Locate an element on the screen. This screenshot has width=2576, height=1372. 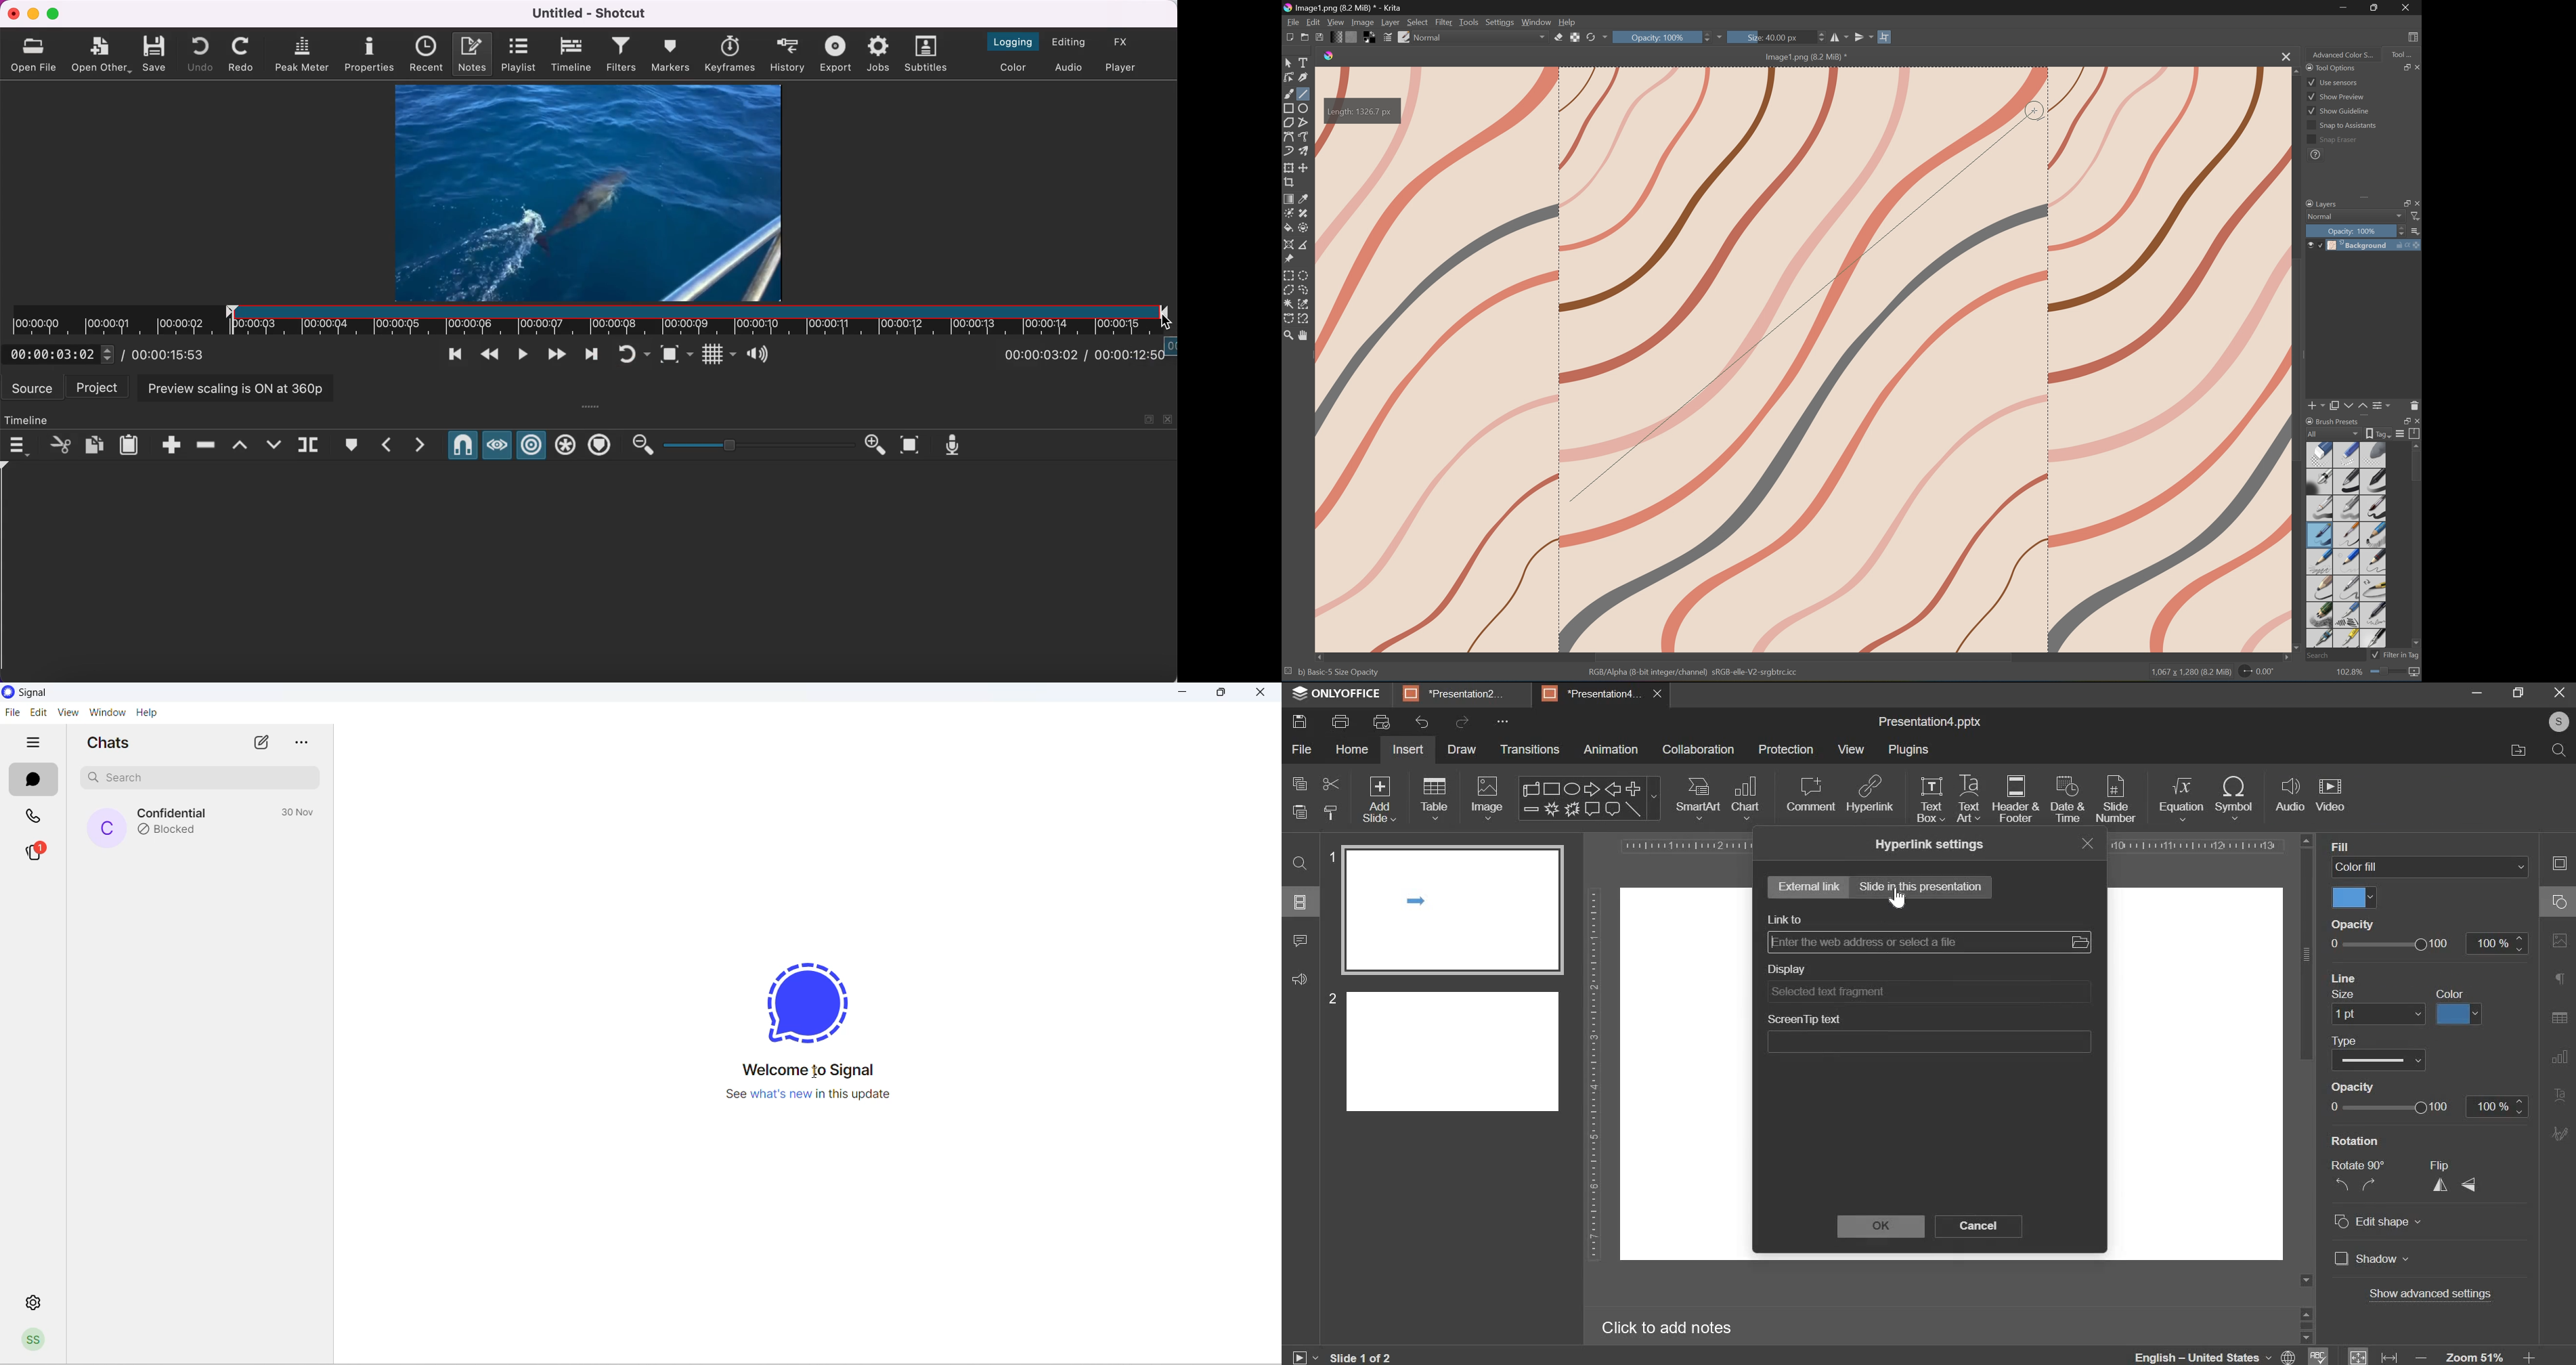
keyframes is located at coordinates (732, 53).